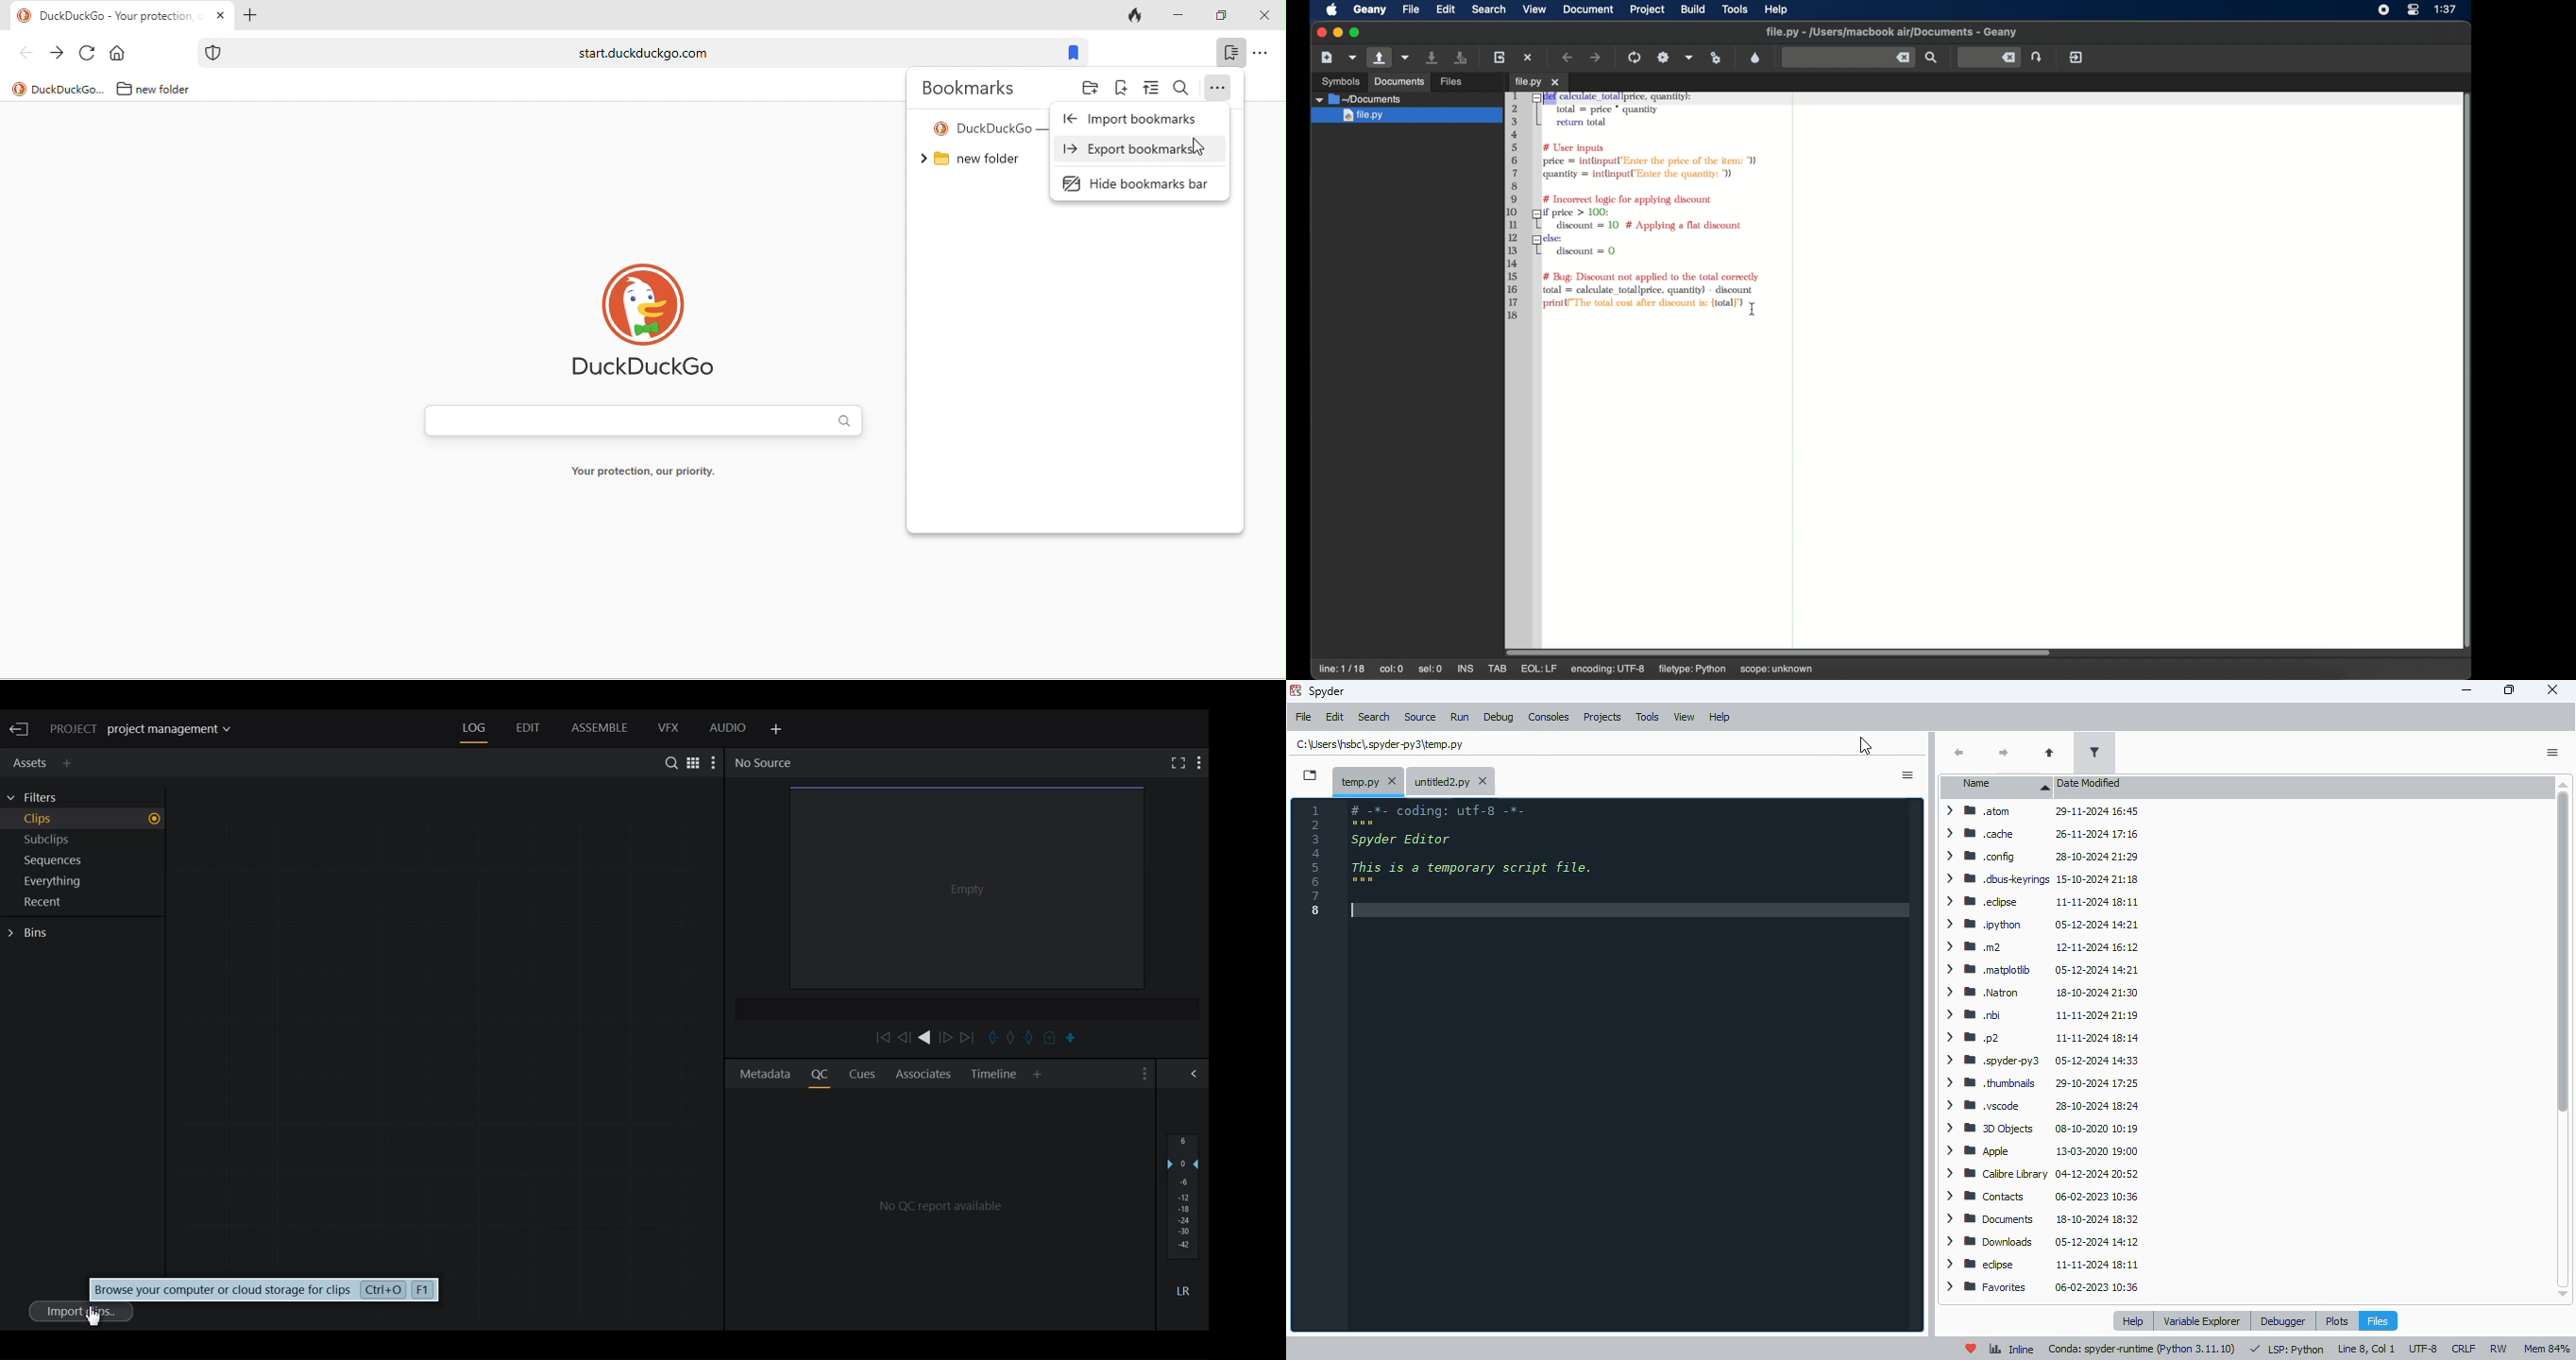  I want to click on Filters, so click(39, 798).